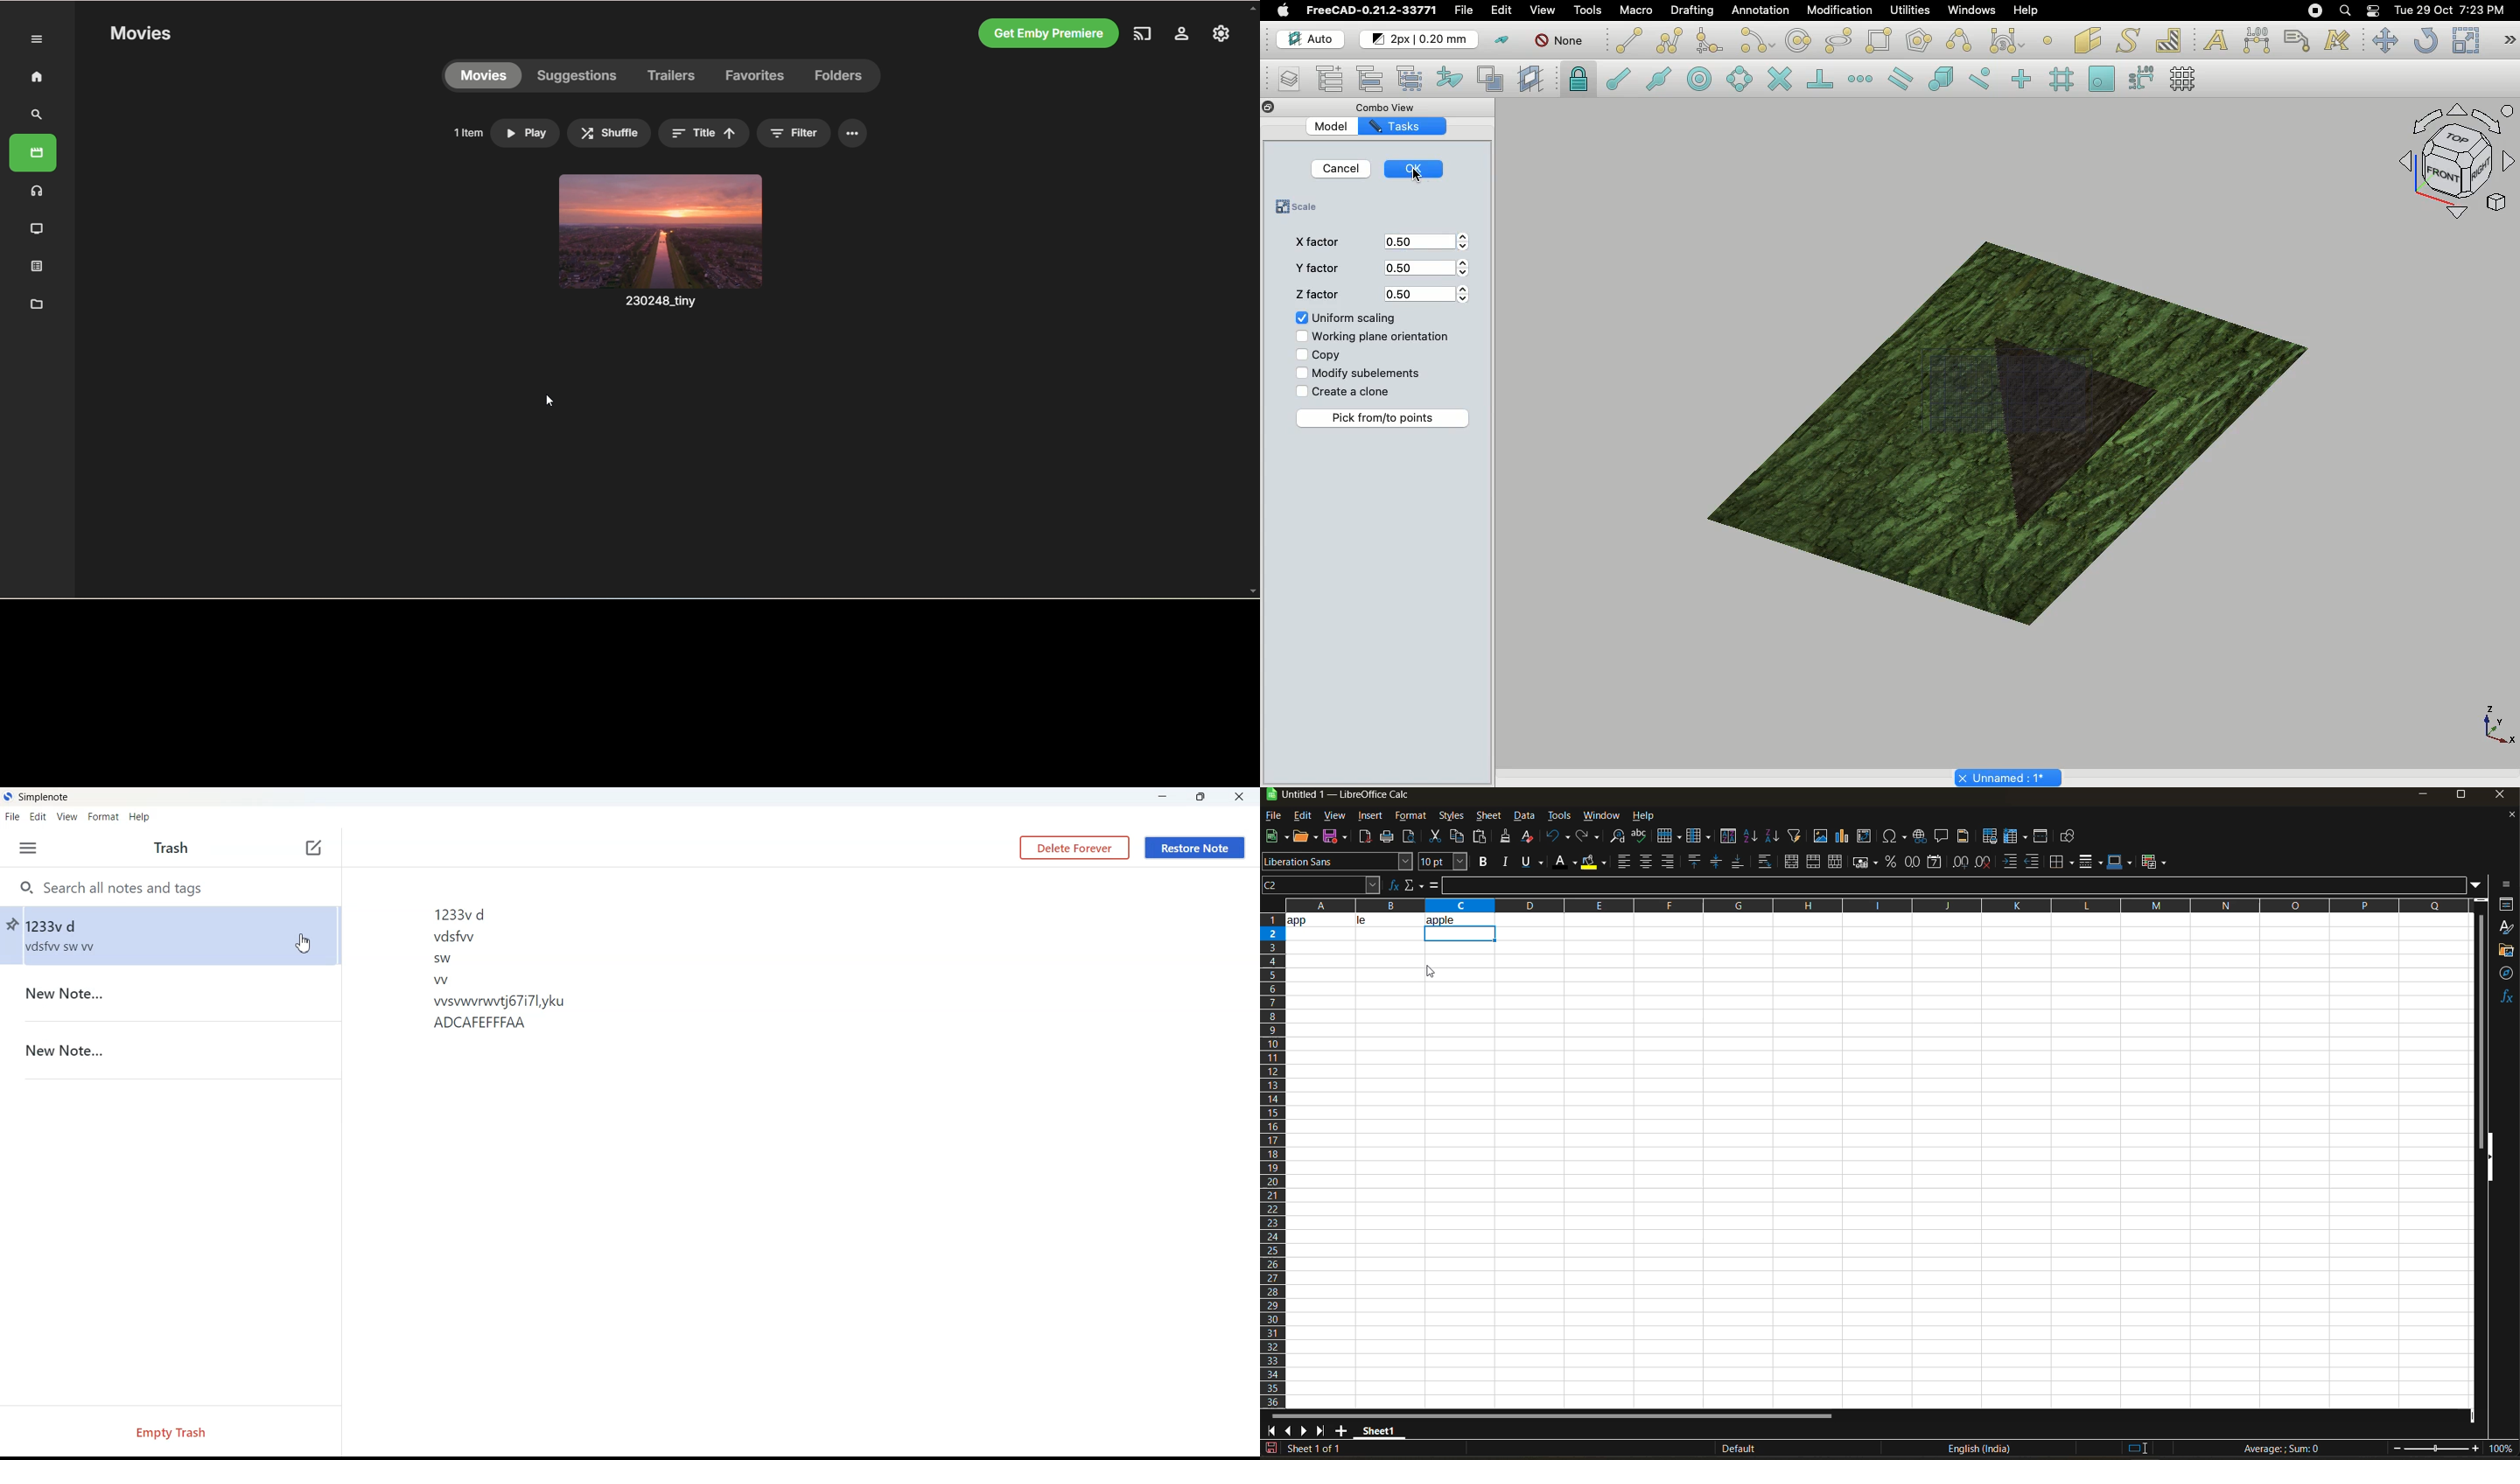 The image size is (2520, 1484). What do you see at coordinates (1267, 107) in the screenshot?
I see `Close` at bounding box center [1267, 107].